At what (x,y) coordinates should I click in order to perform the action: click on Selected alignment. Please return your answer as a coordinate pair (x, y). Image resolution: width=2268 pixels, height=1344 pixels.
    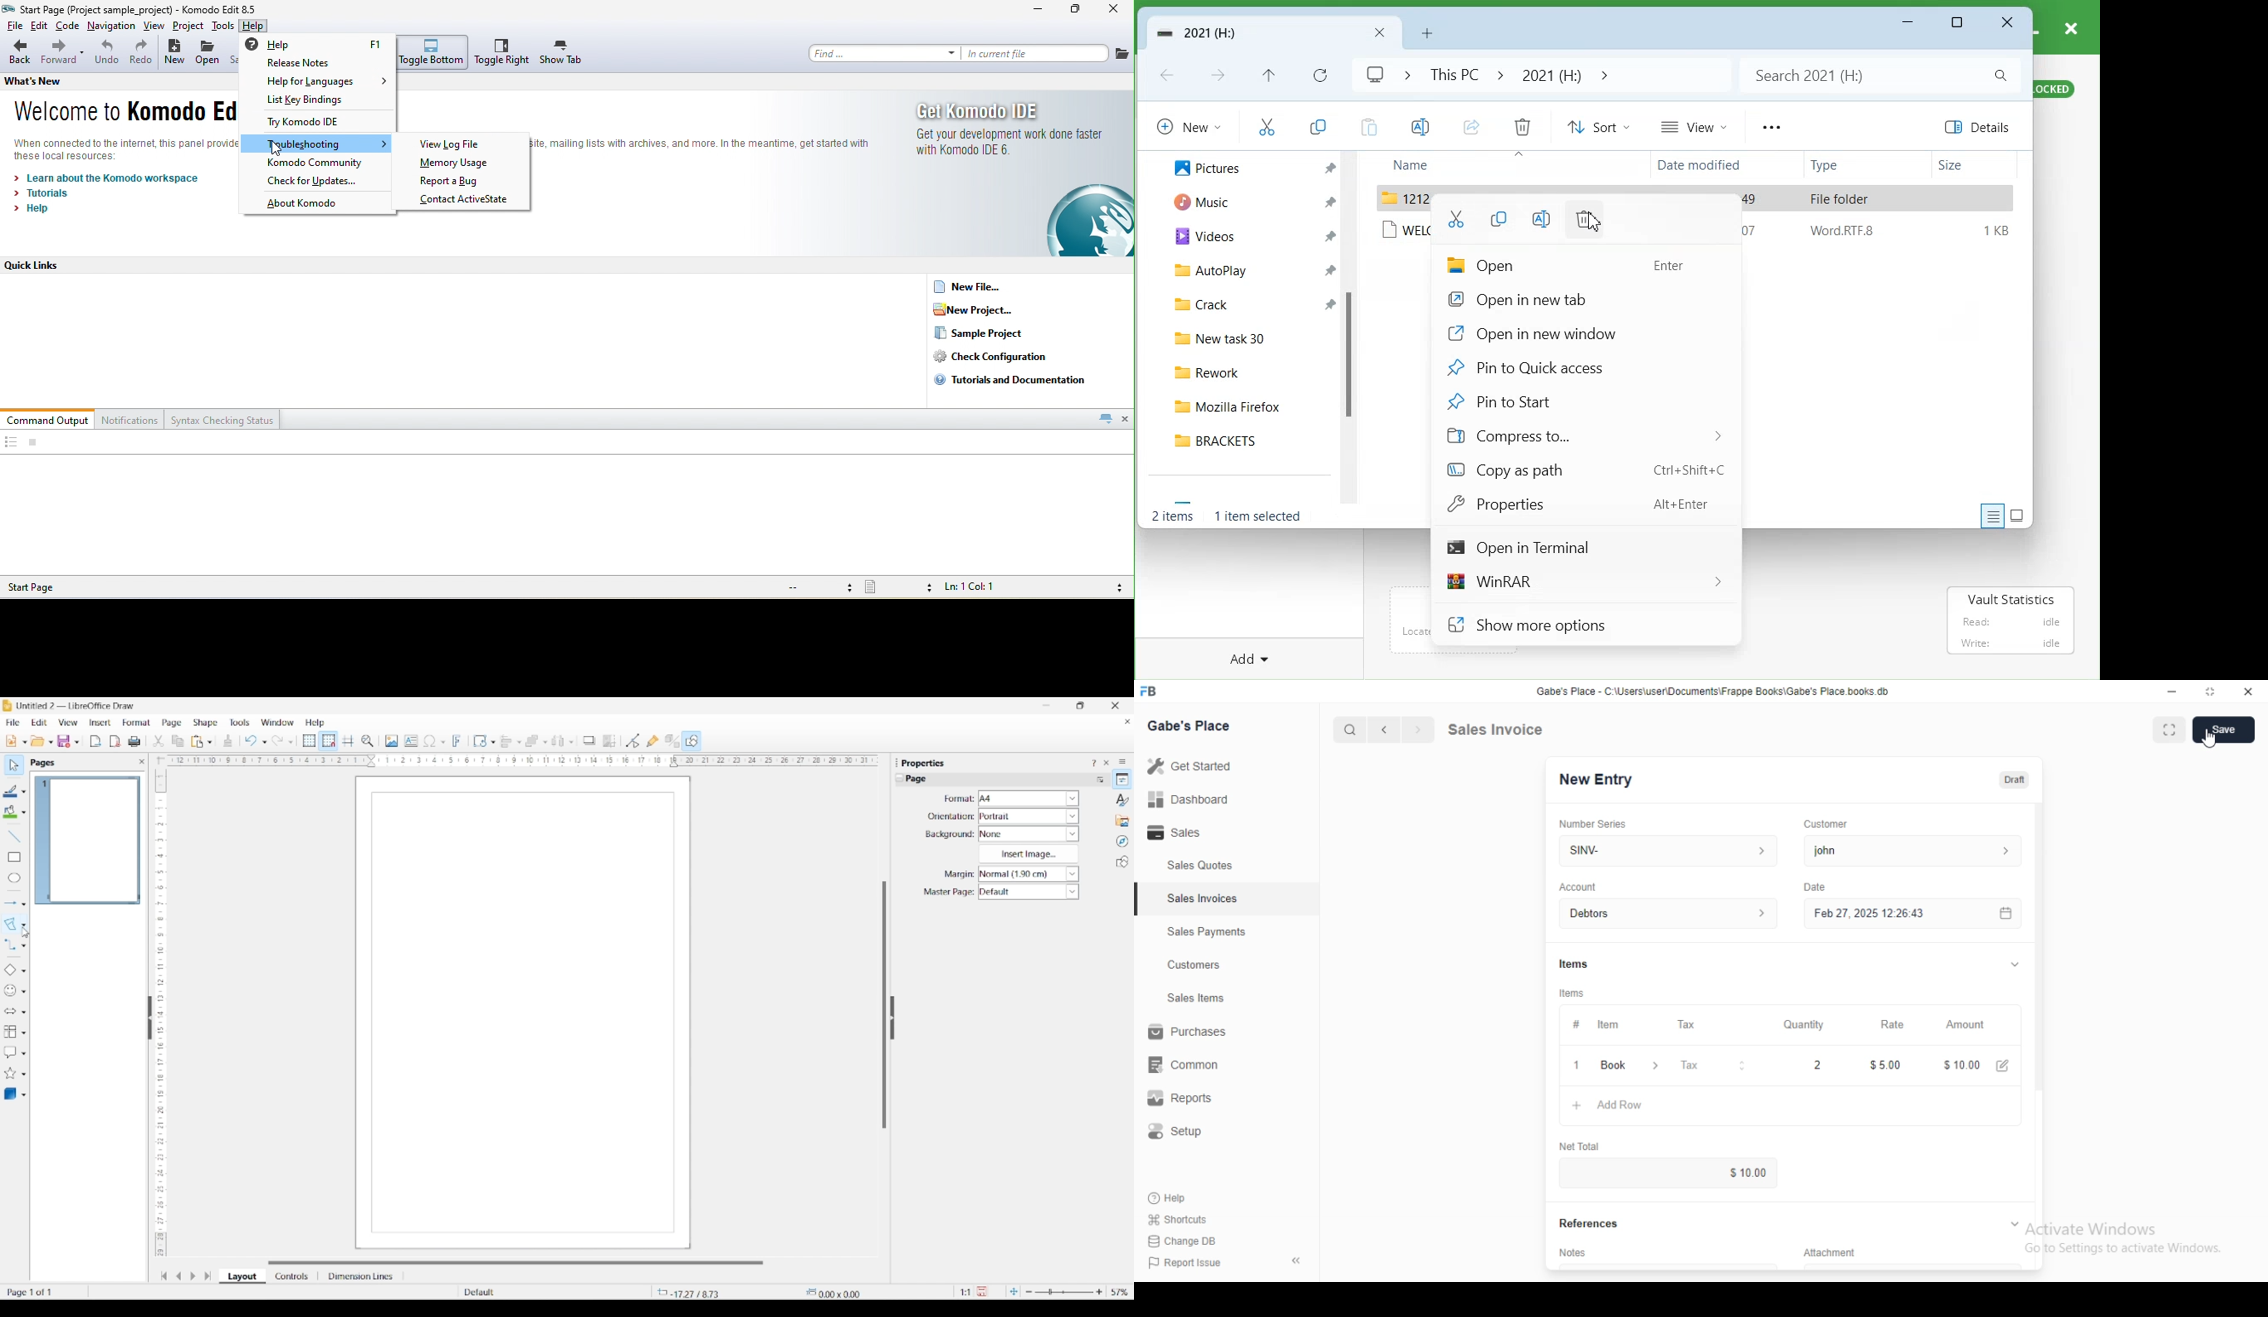
    Looking at the image, I should click on (504, 741).